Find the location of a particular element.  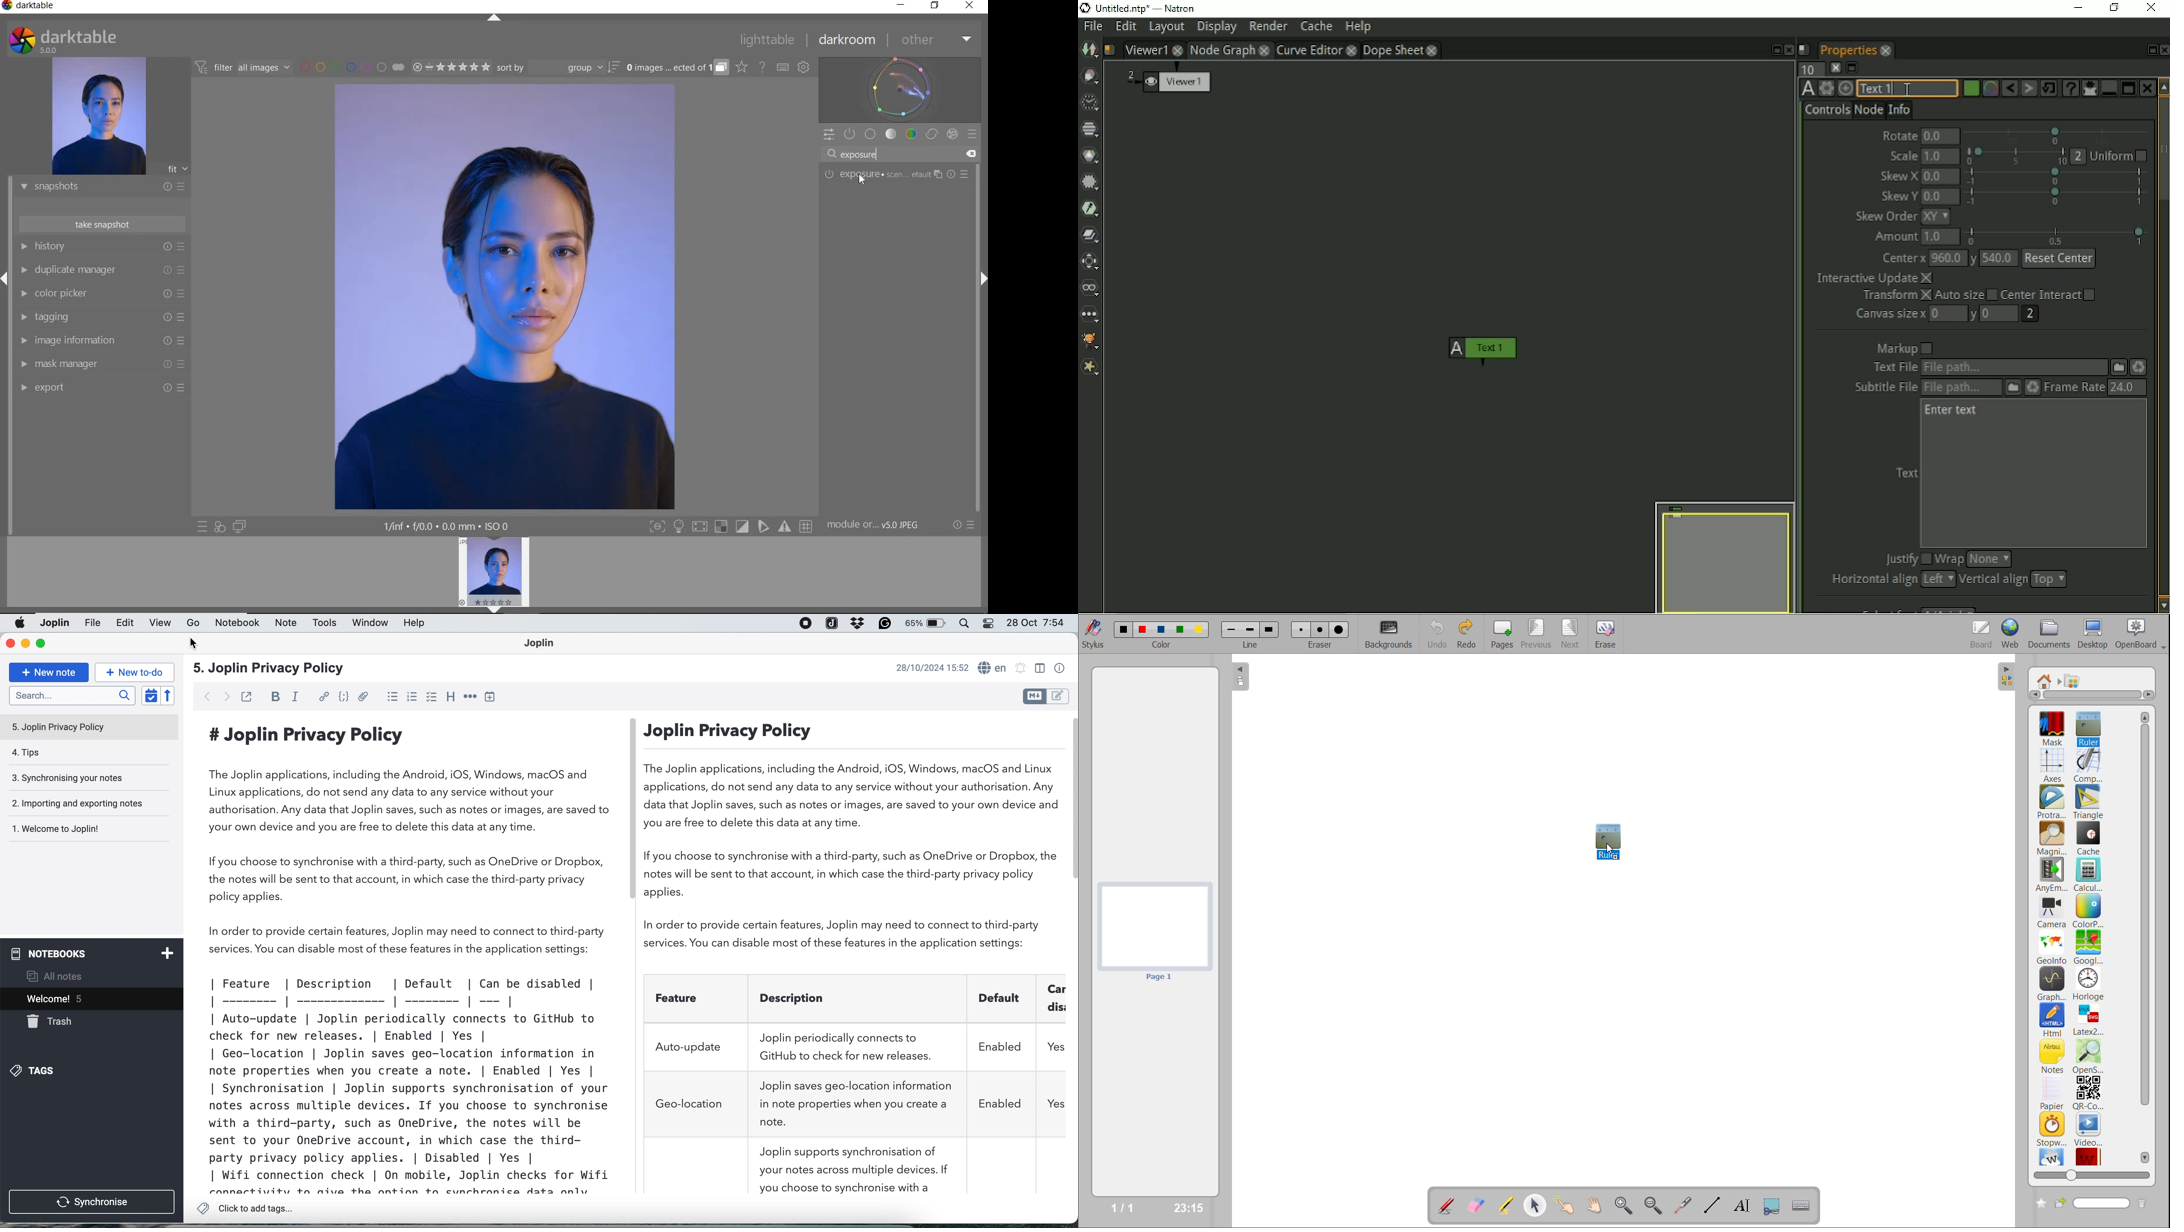

horizontal rule is located at coordinates (471, 697).